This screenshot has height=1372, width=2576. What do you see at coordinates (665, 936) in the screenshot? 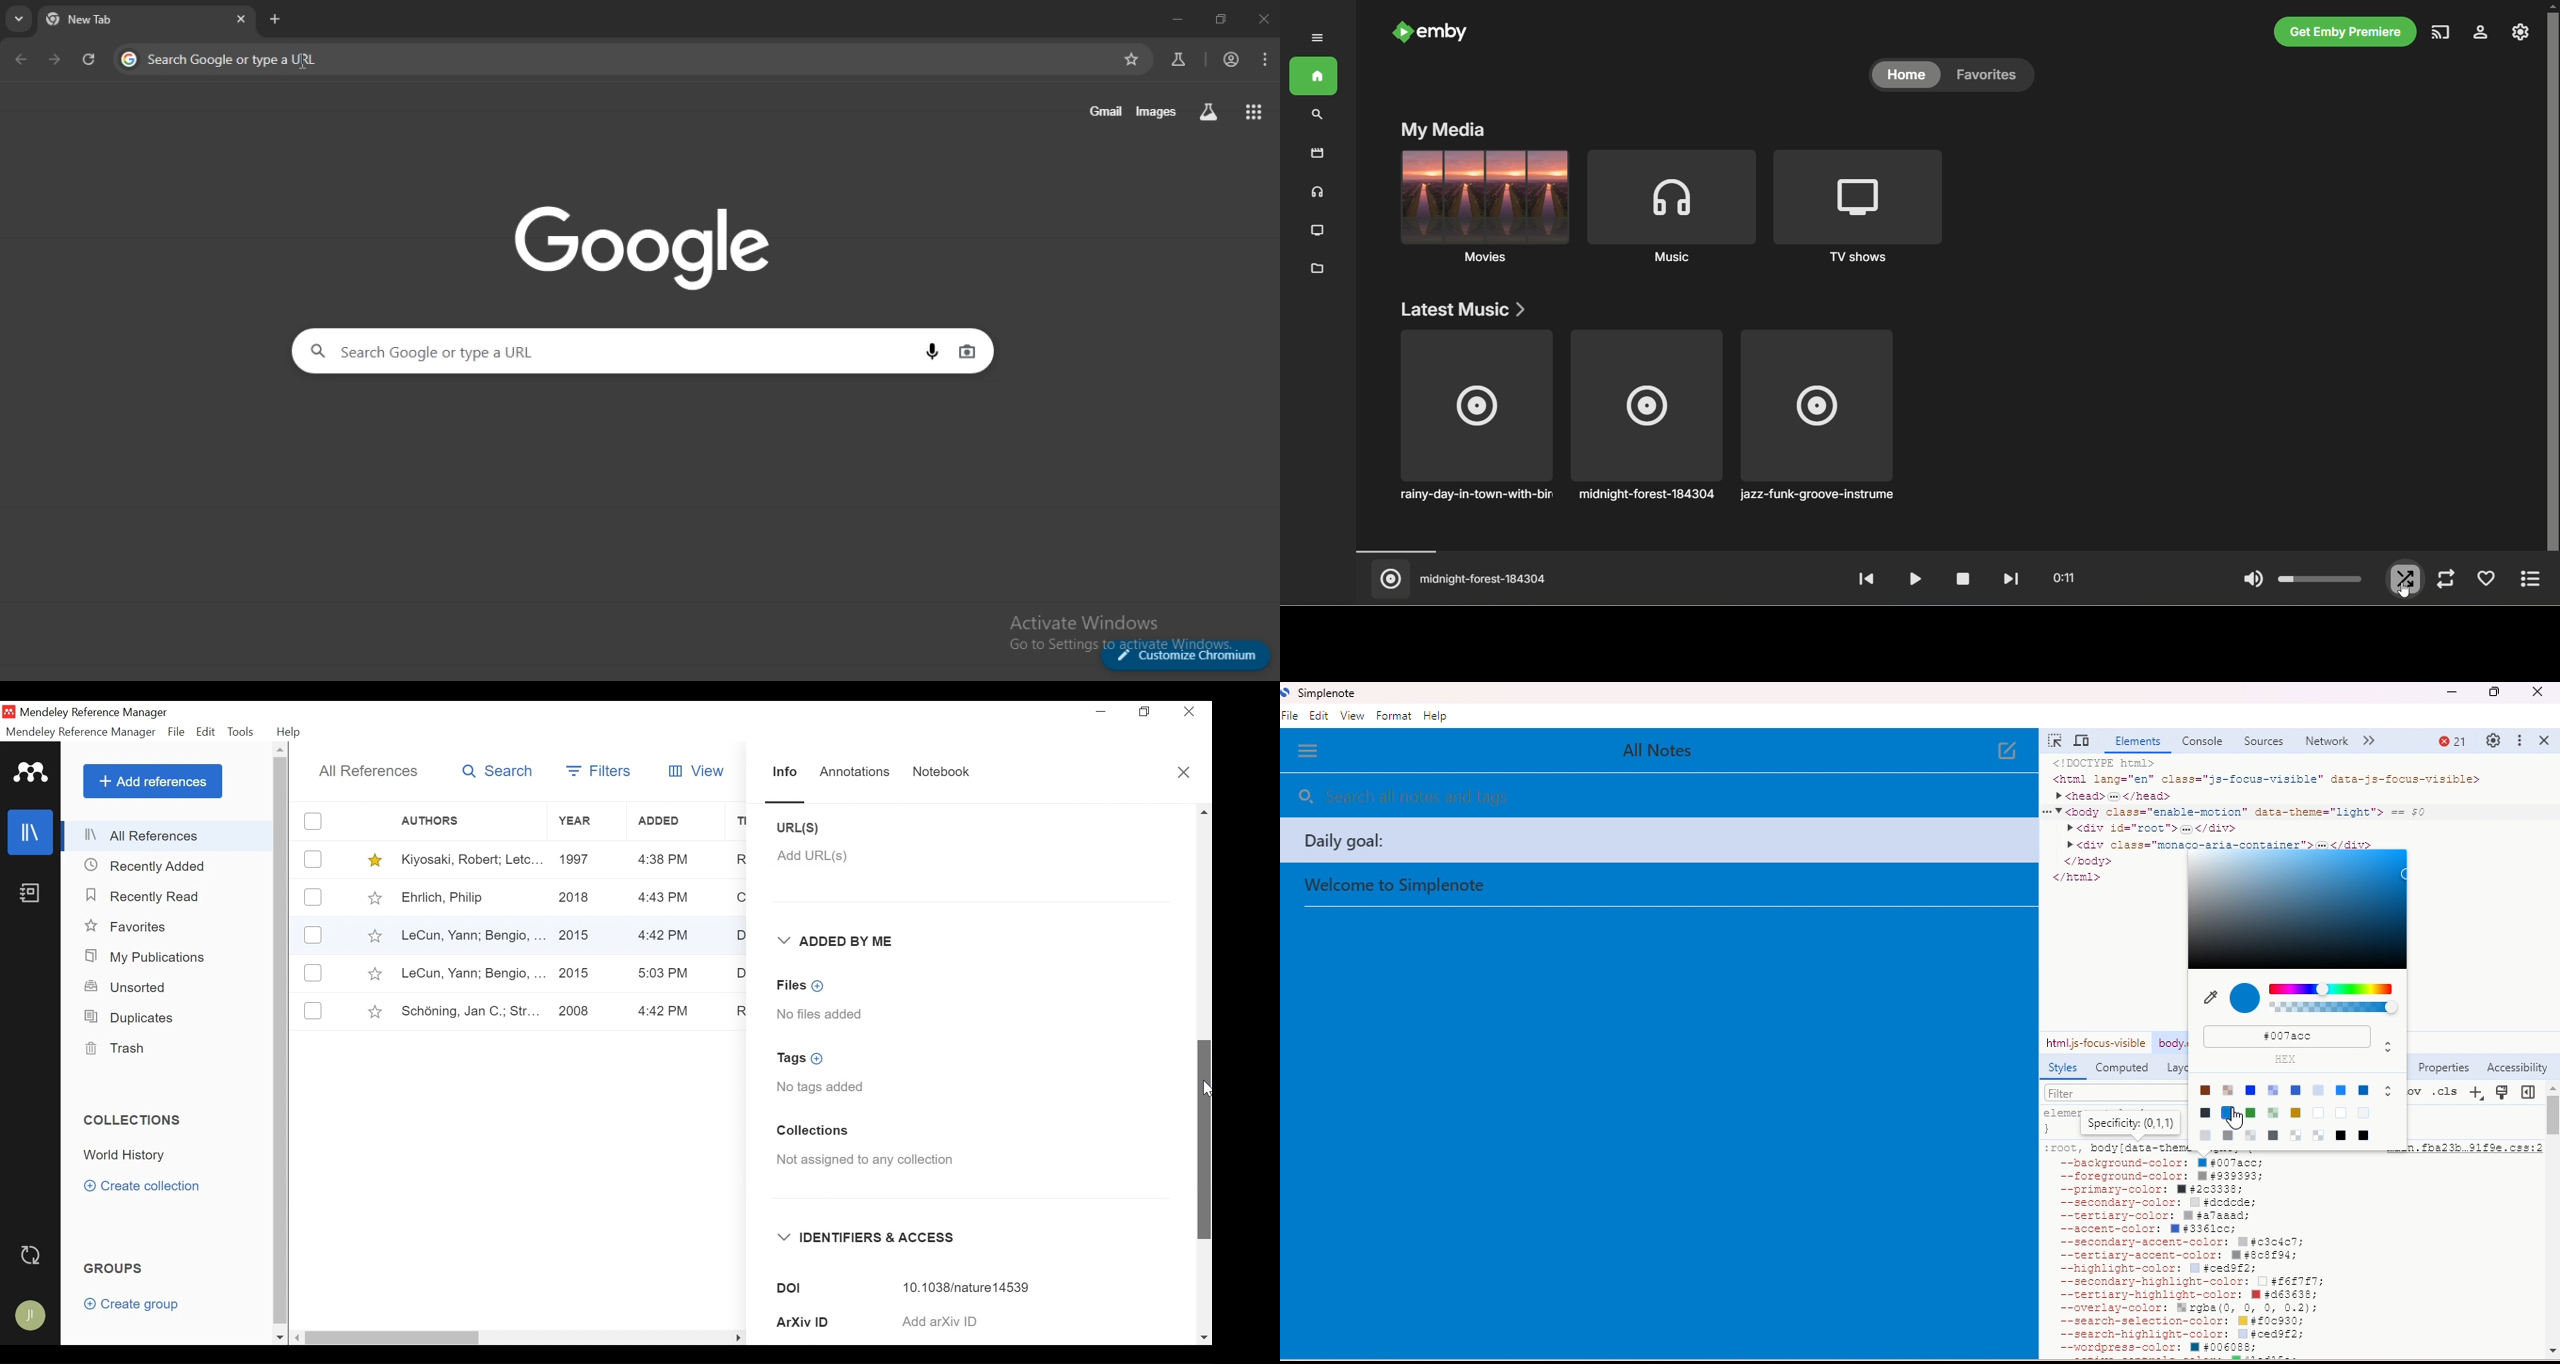
I see `4:42 PM` at bounding box center [665, 936].